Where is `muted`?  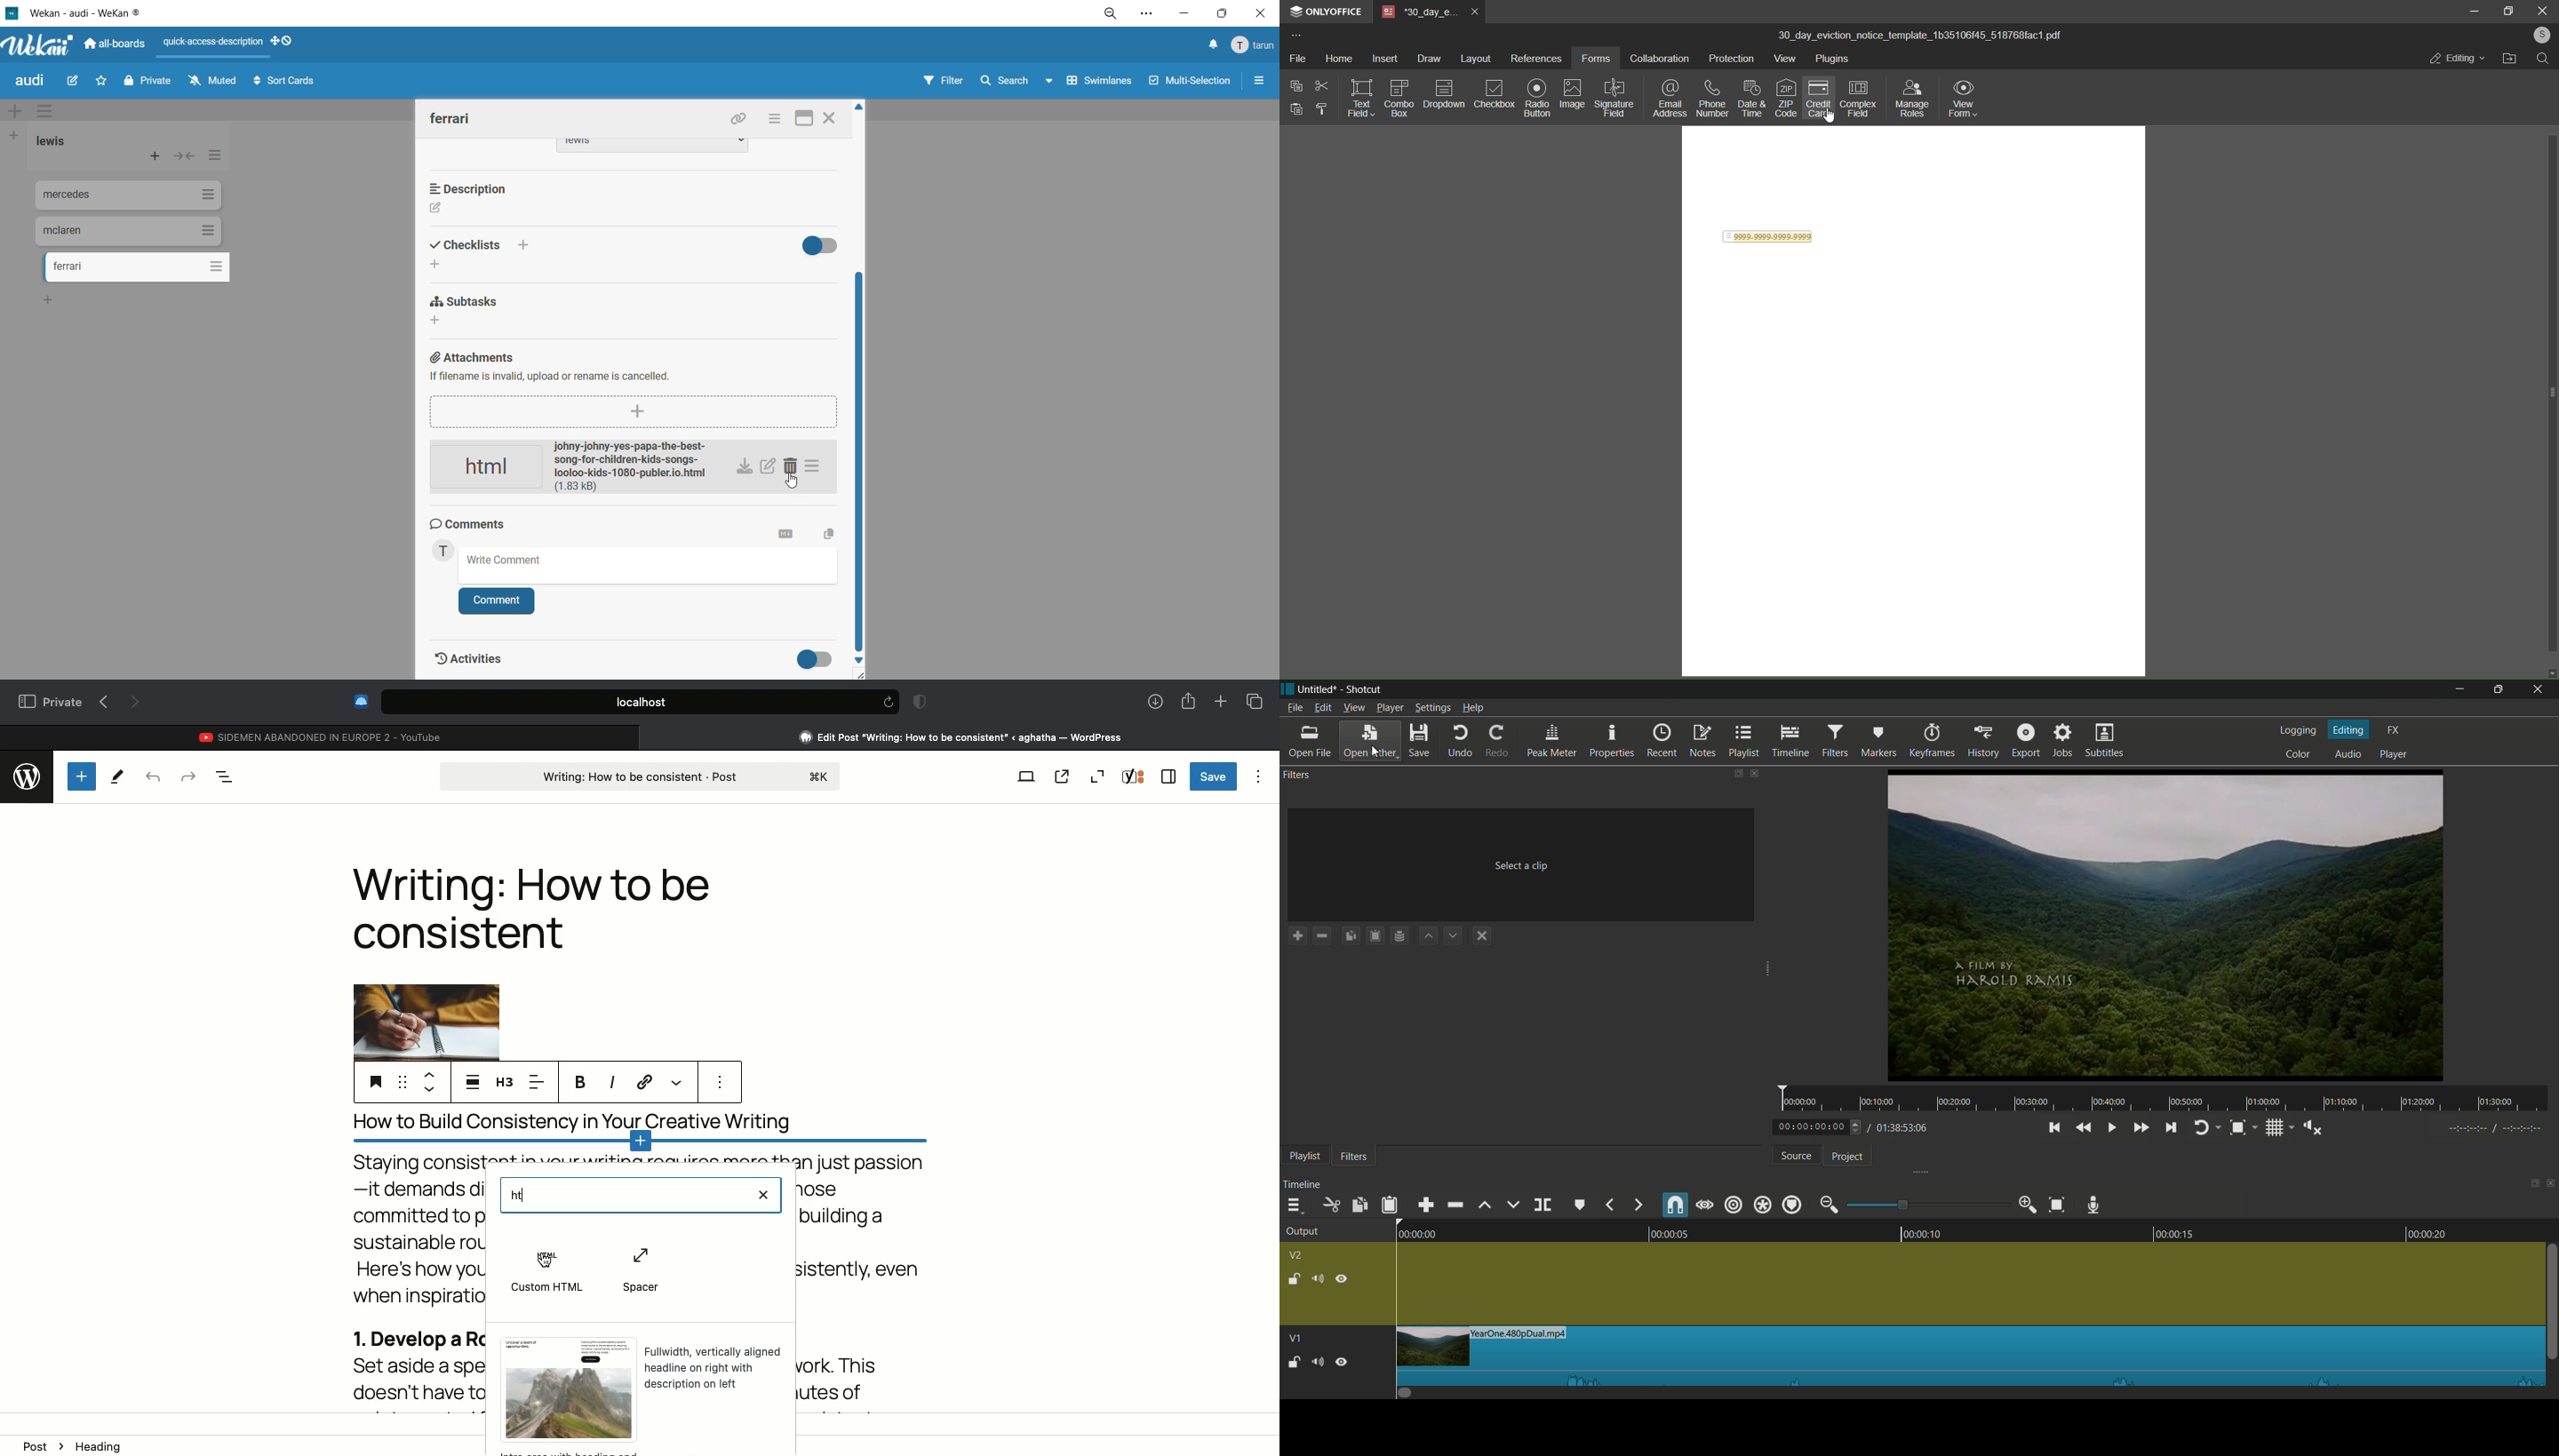
muted is located at coordinates (213, 80).